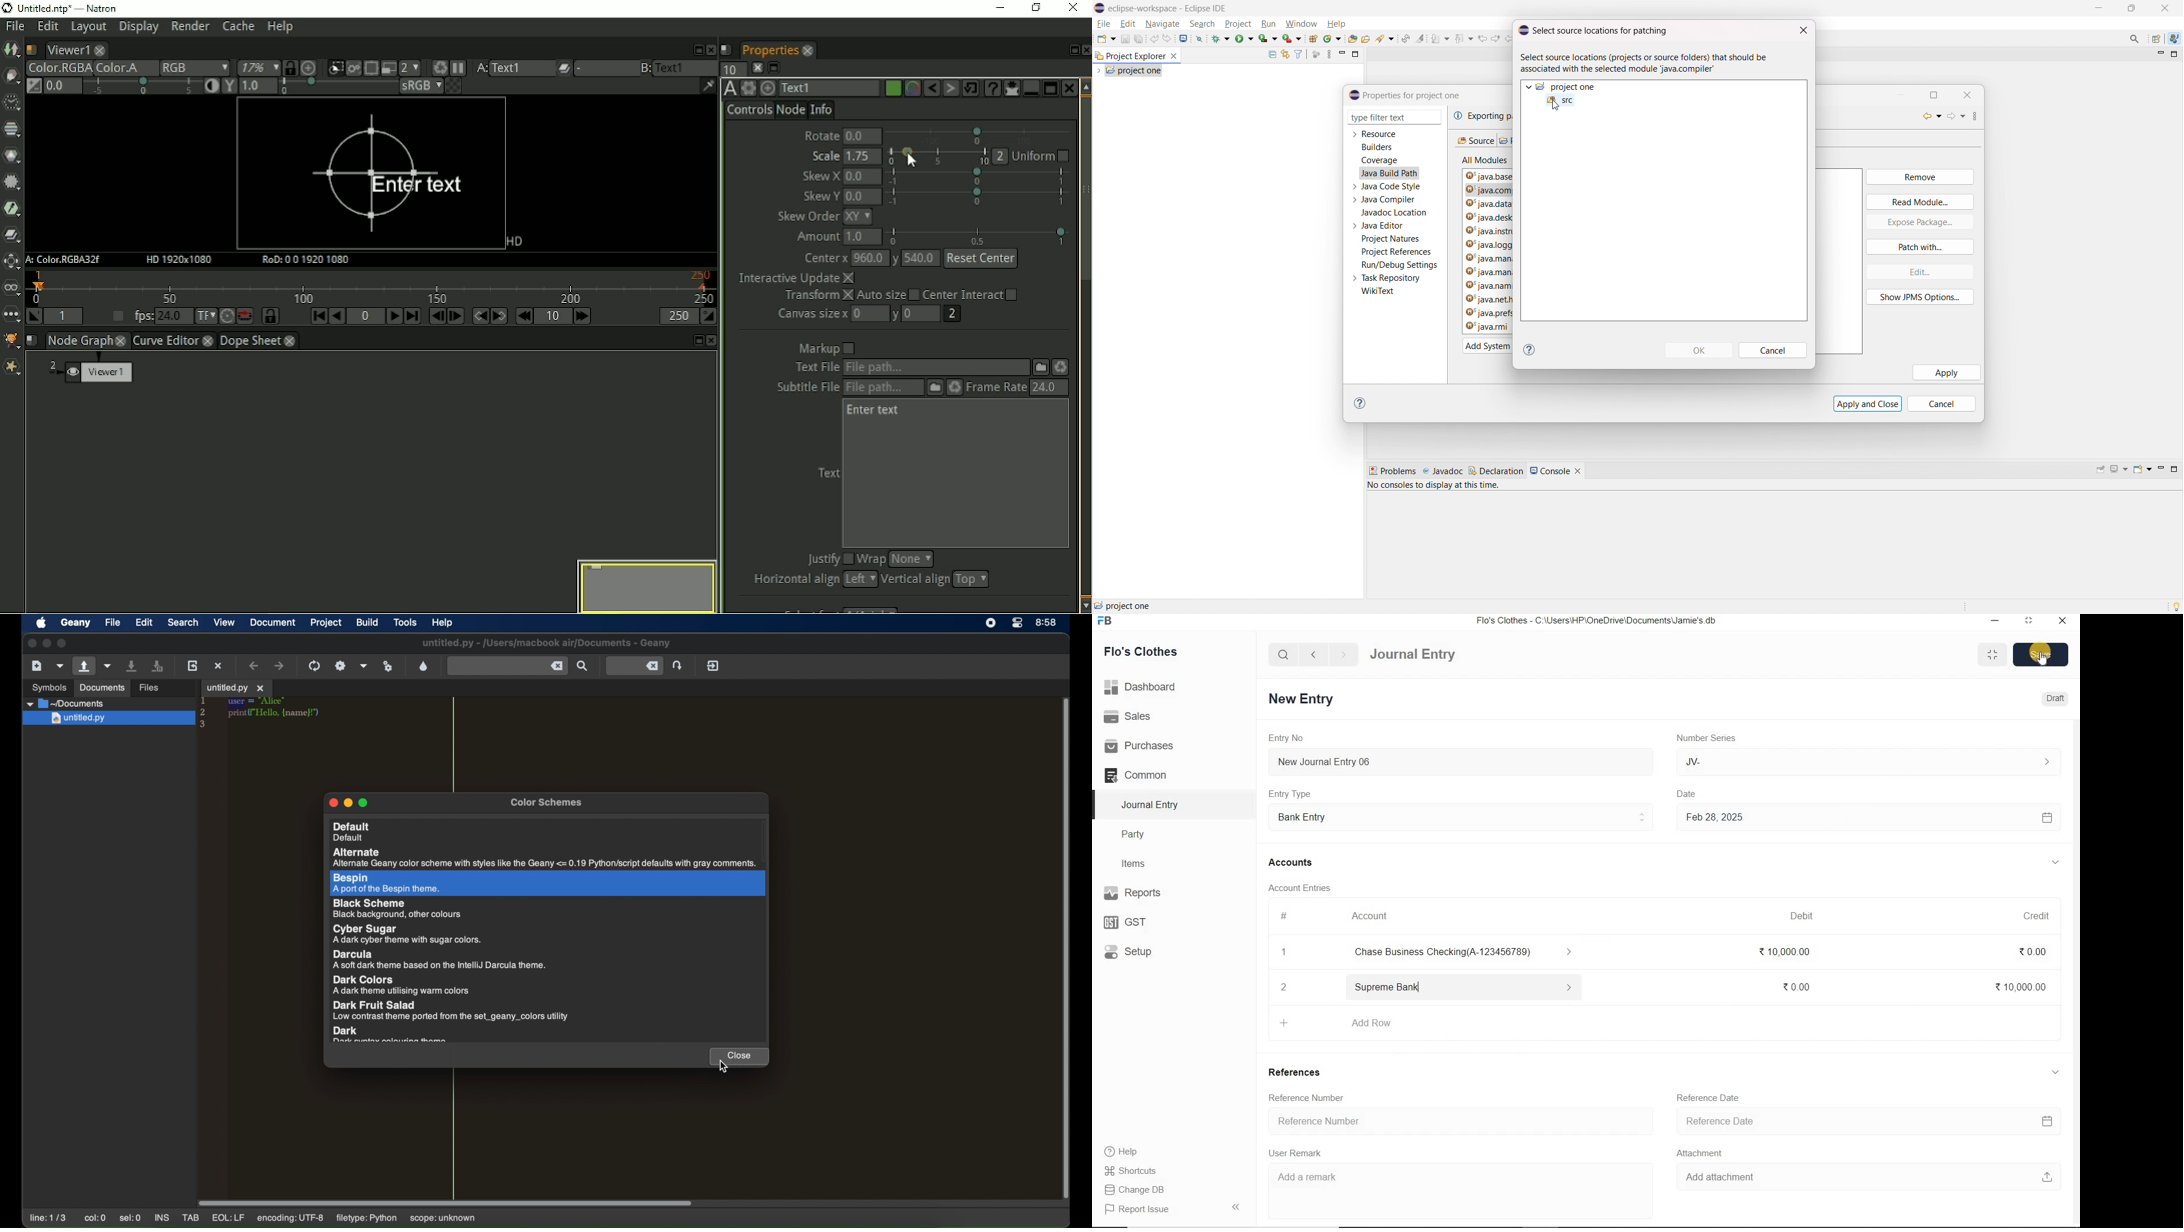  Describe the element at coordinates (1868, 403) in the screenshot. I see `apply and close` at that location.